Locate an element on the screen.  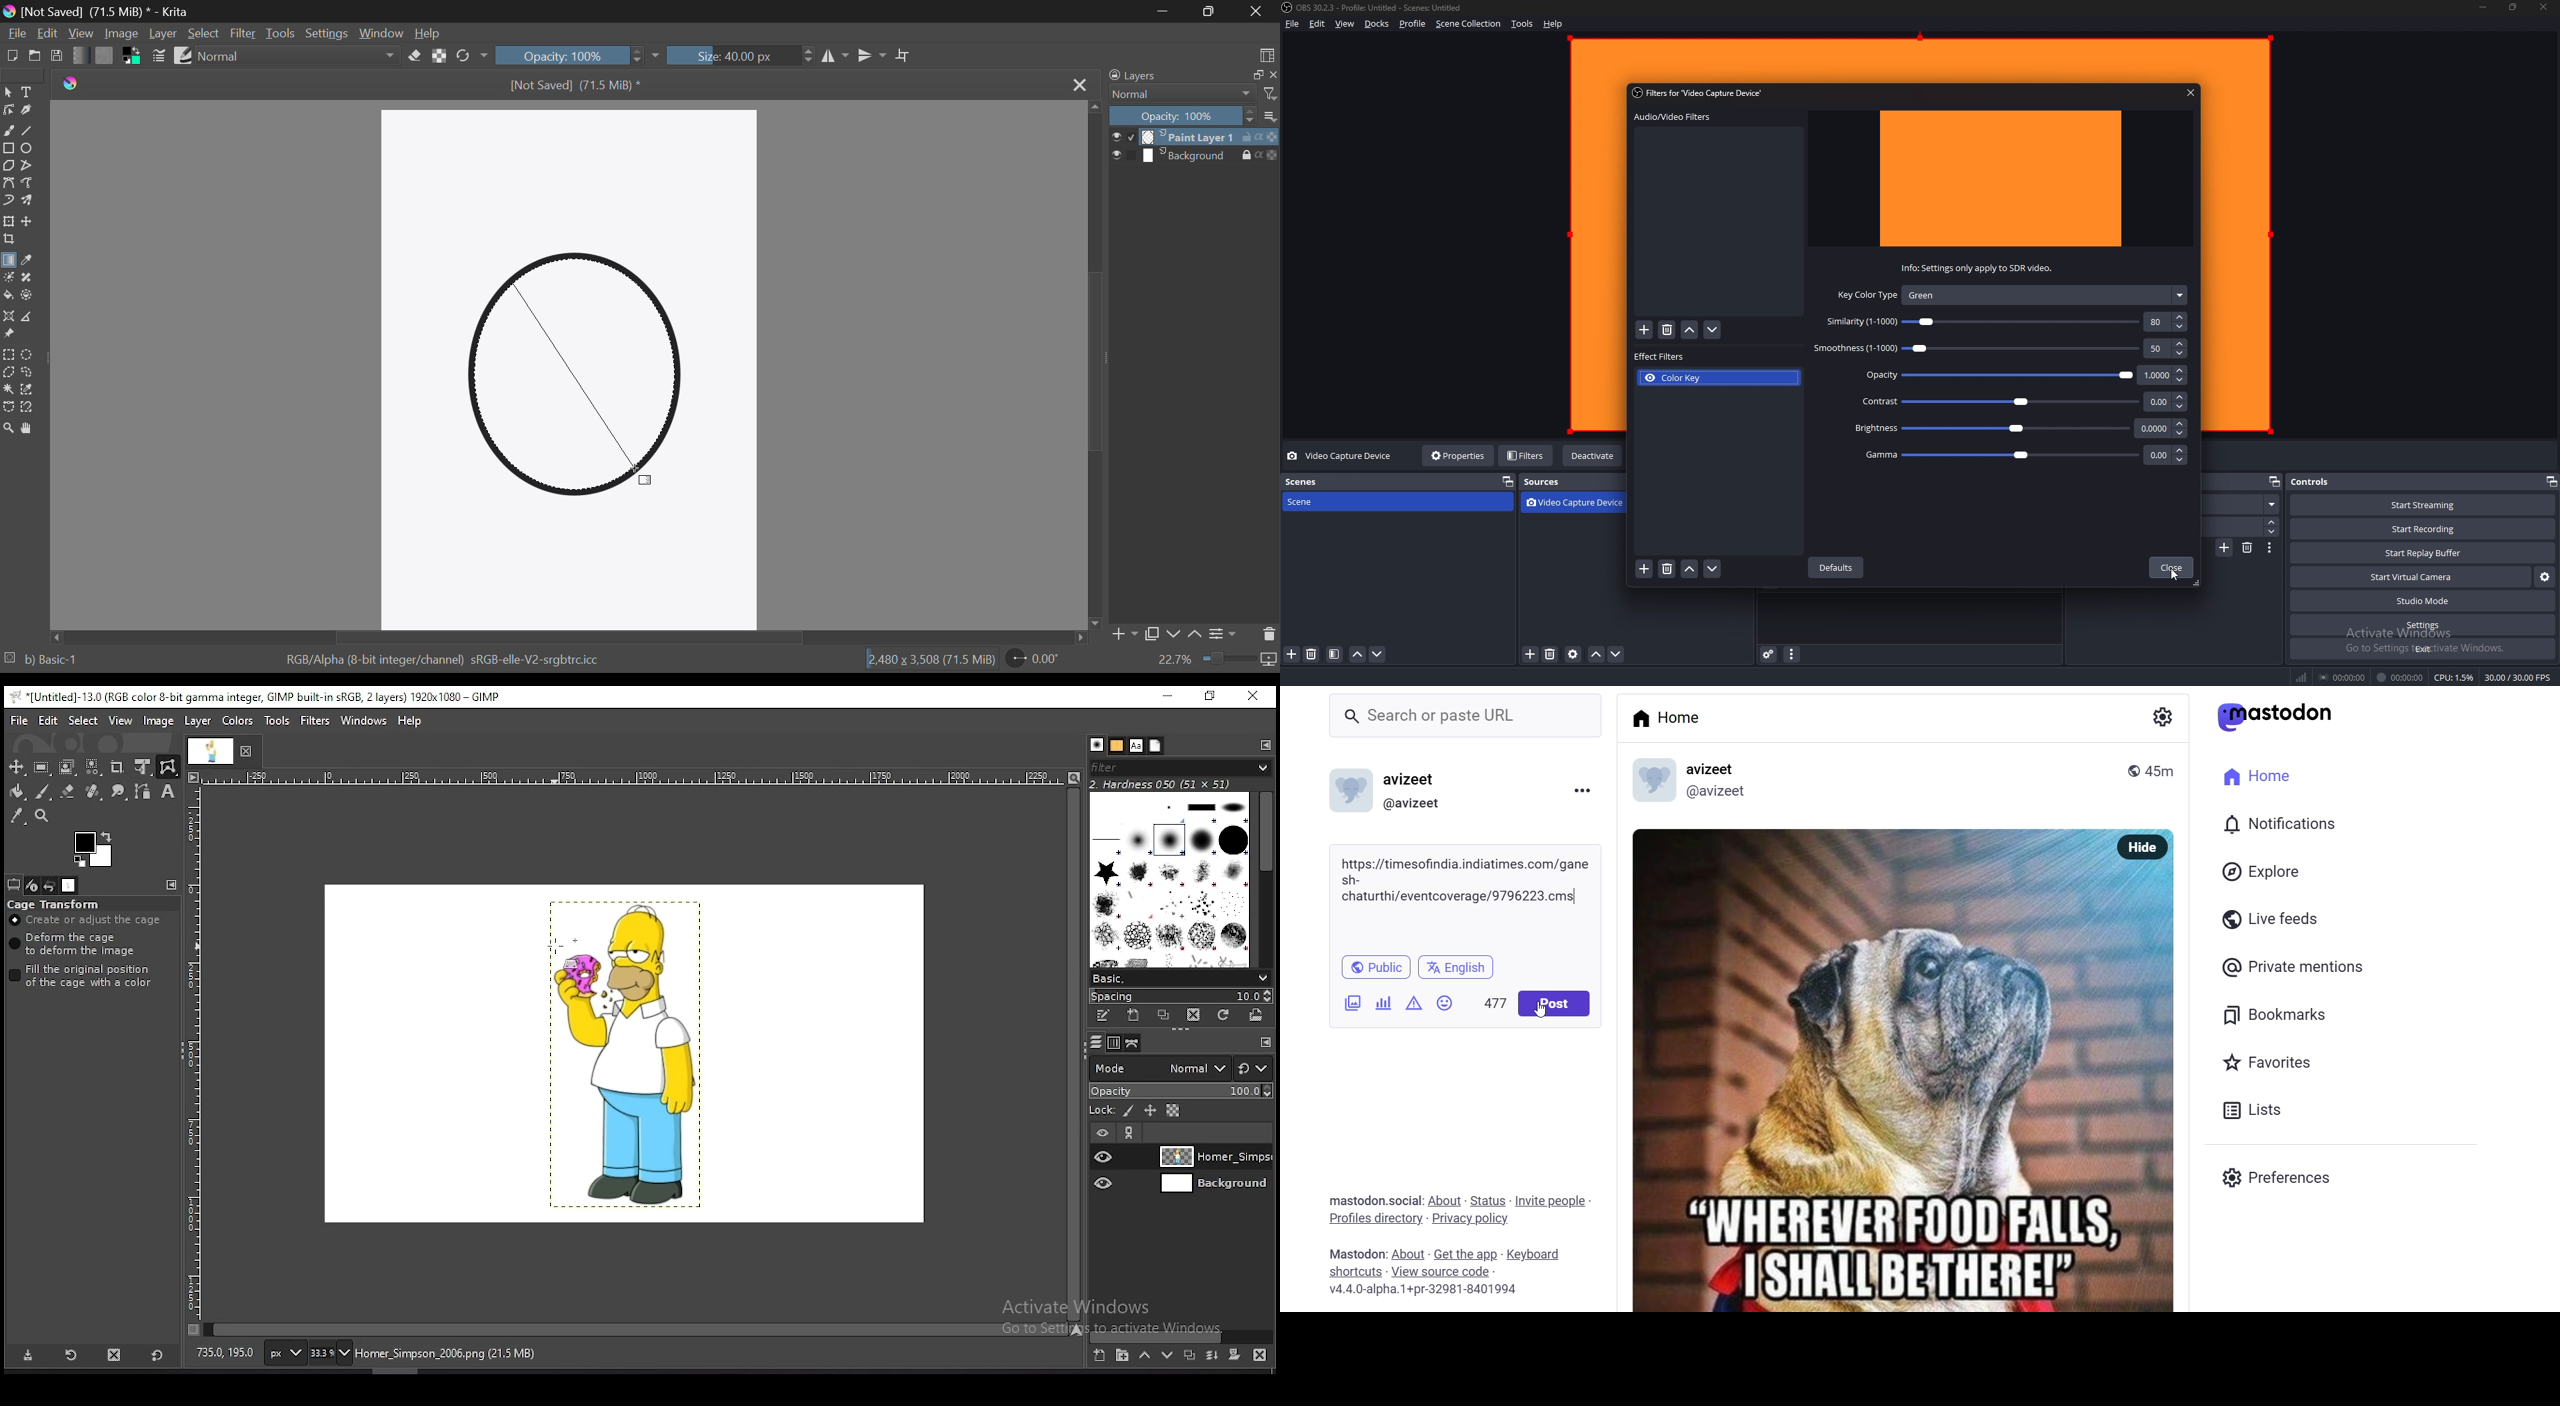
close is located at coordinates (1273, 74).